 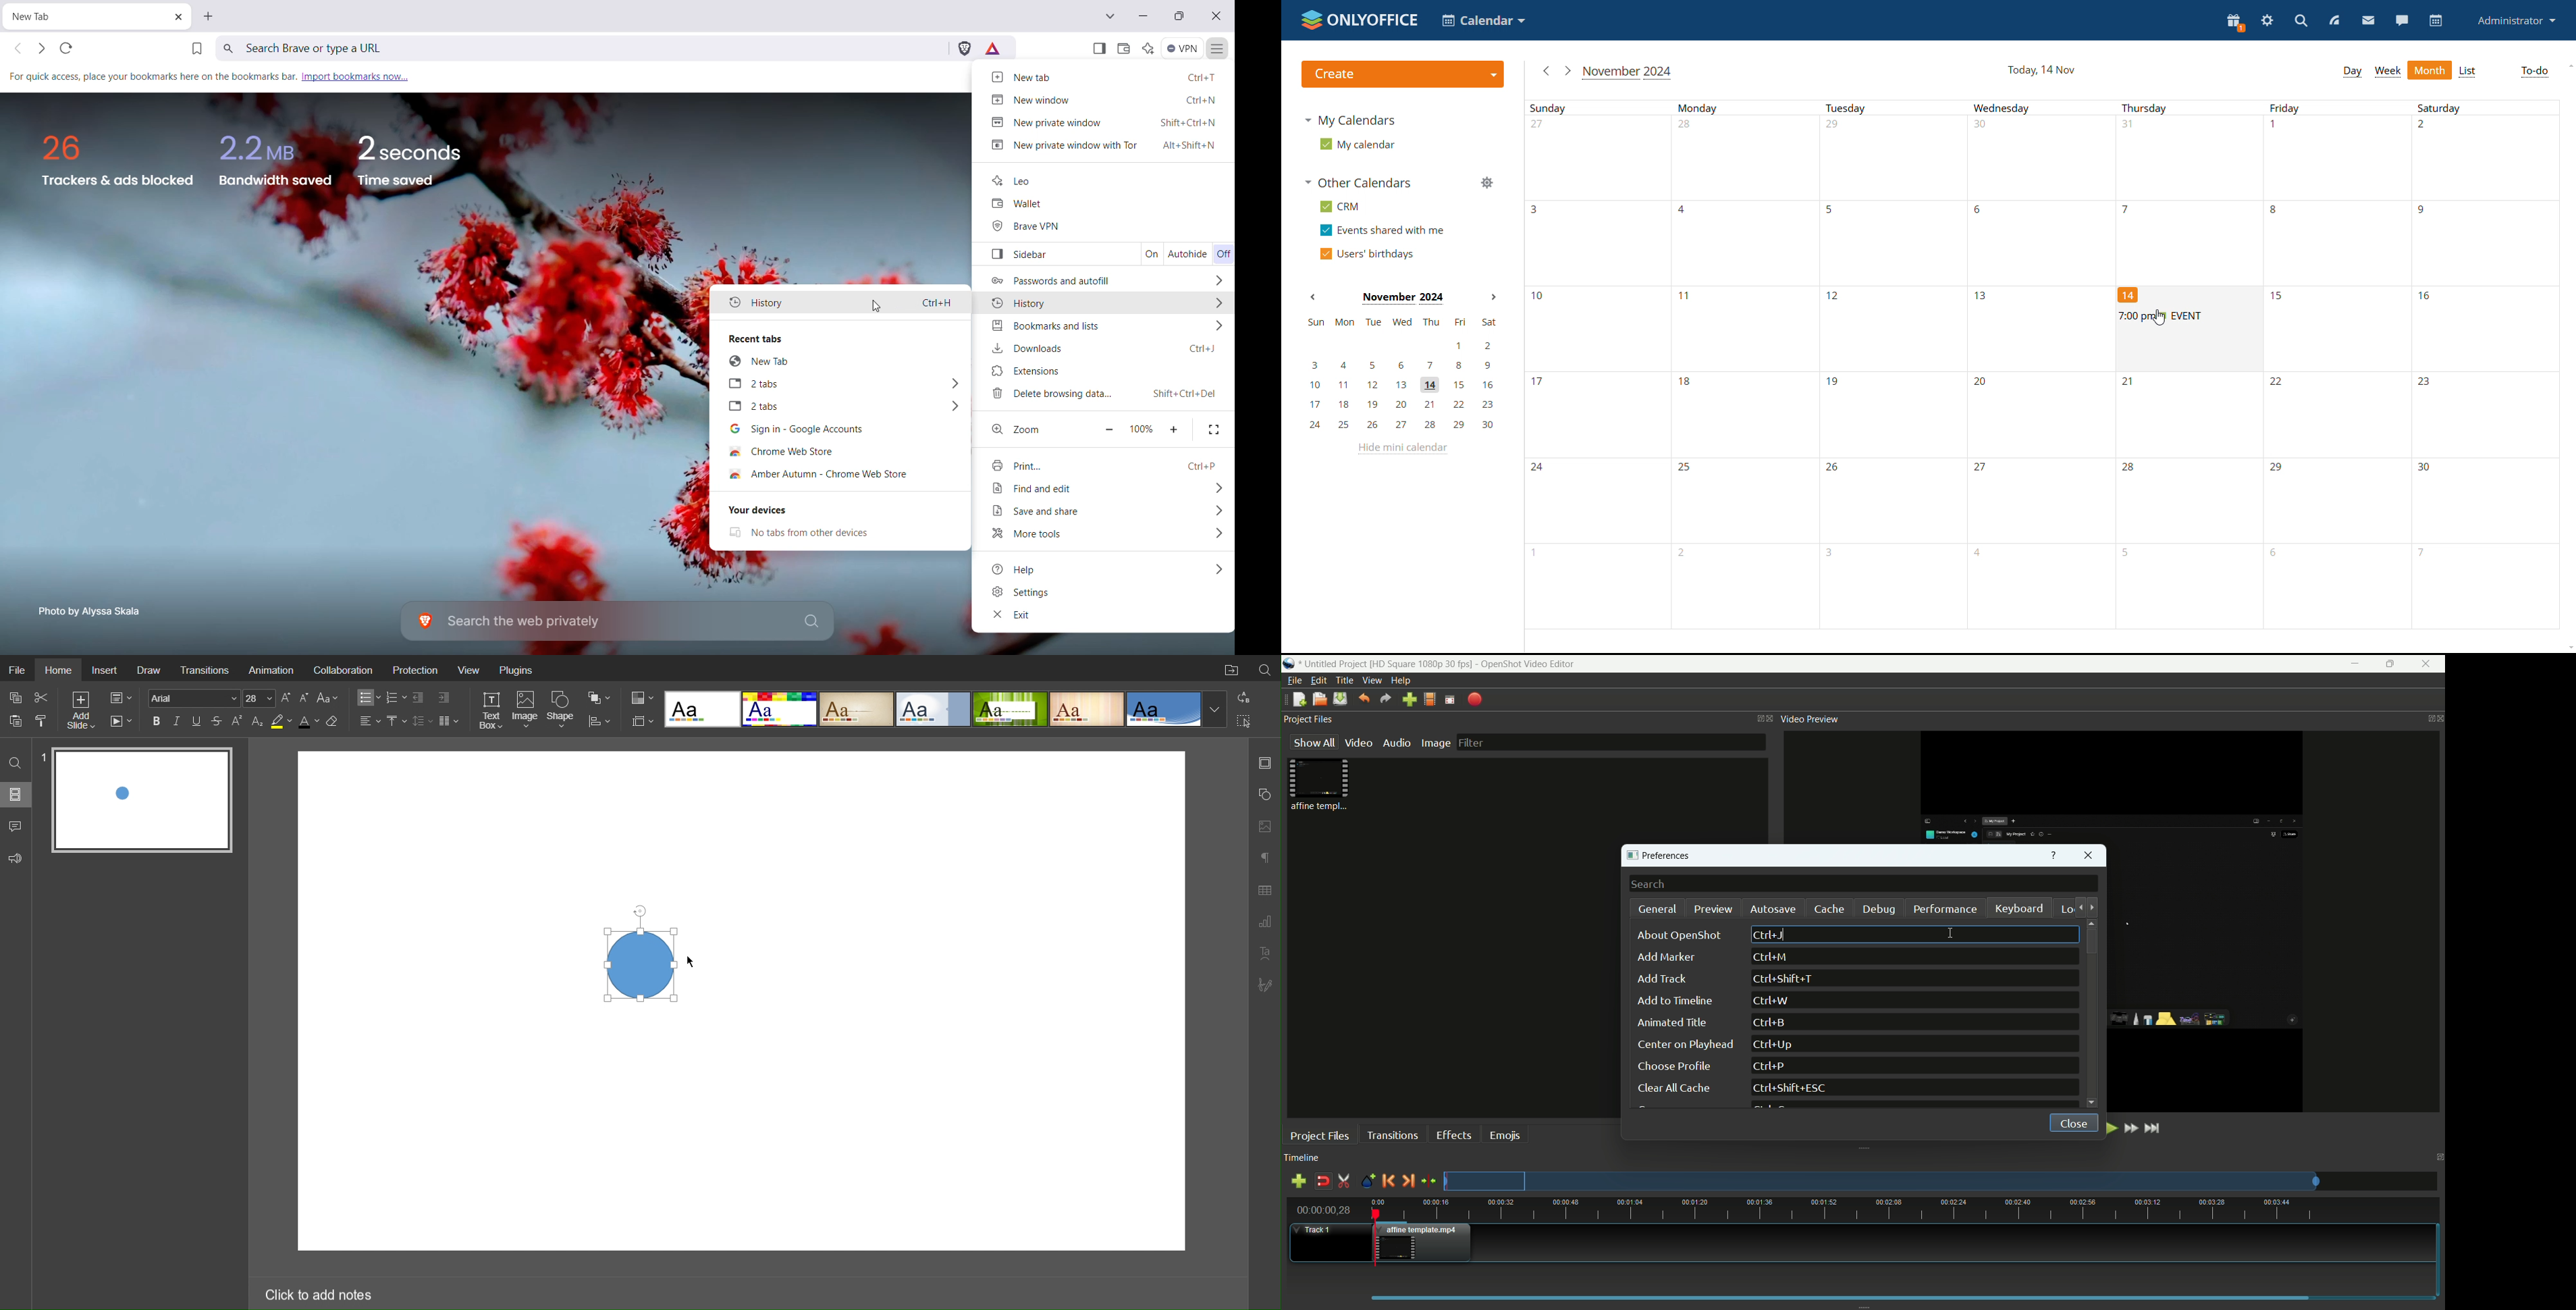 I want to click on History, so click(x=1107, y=304).